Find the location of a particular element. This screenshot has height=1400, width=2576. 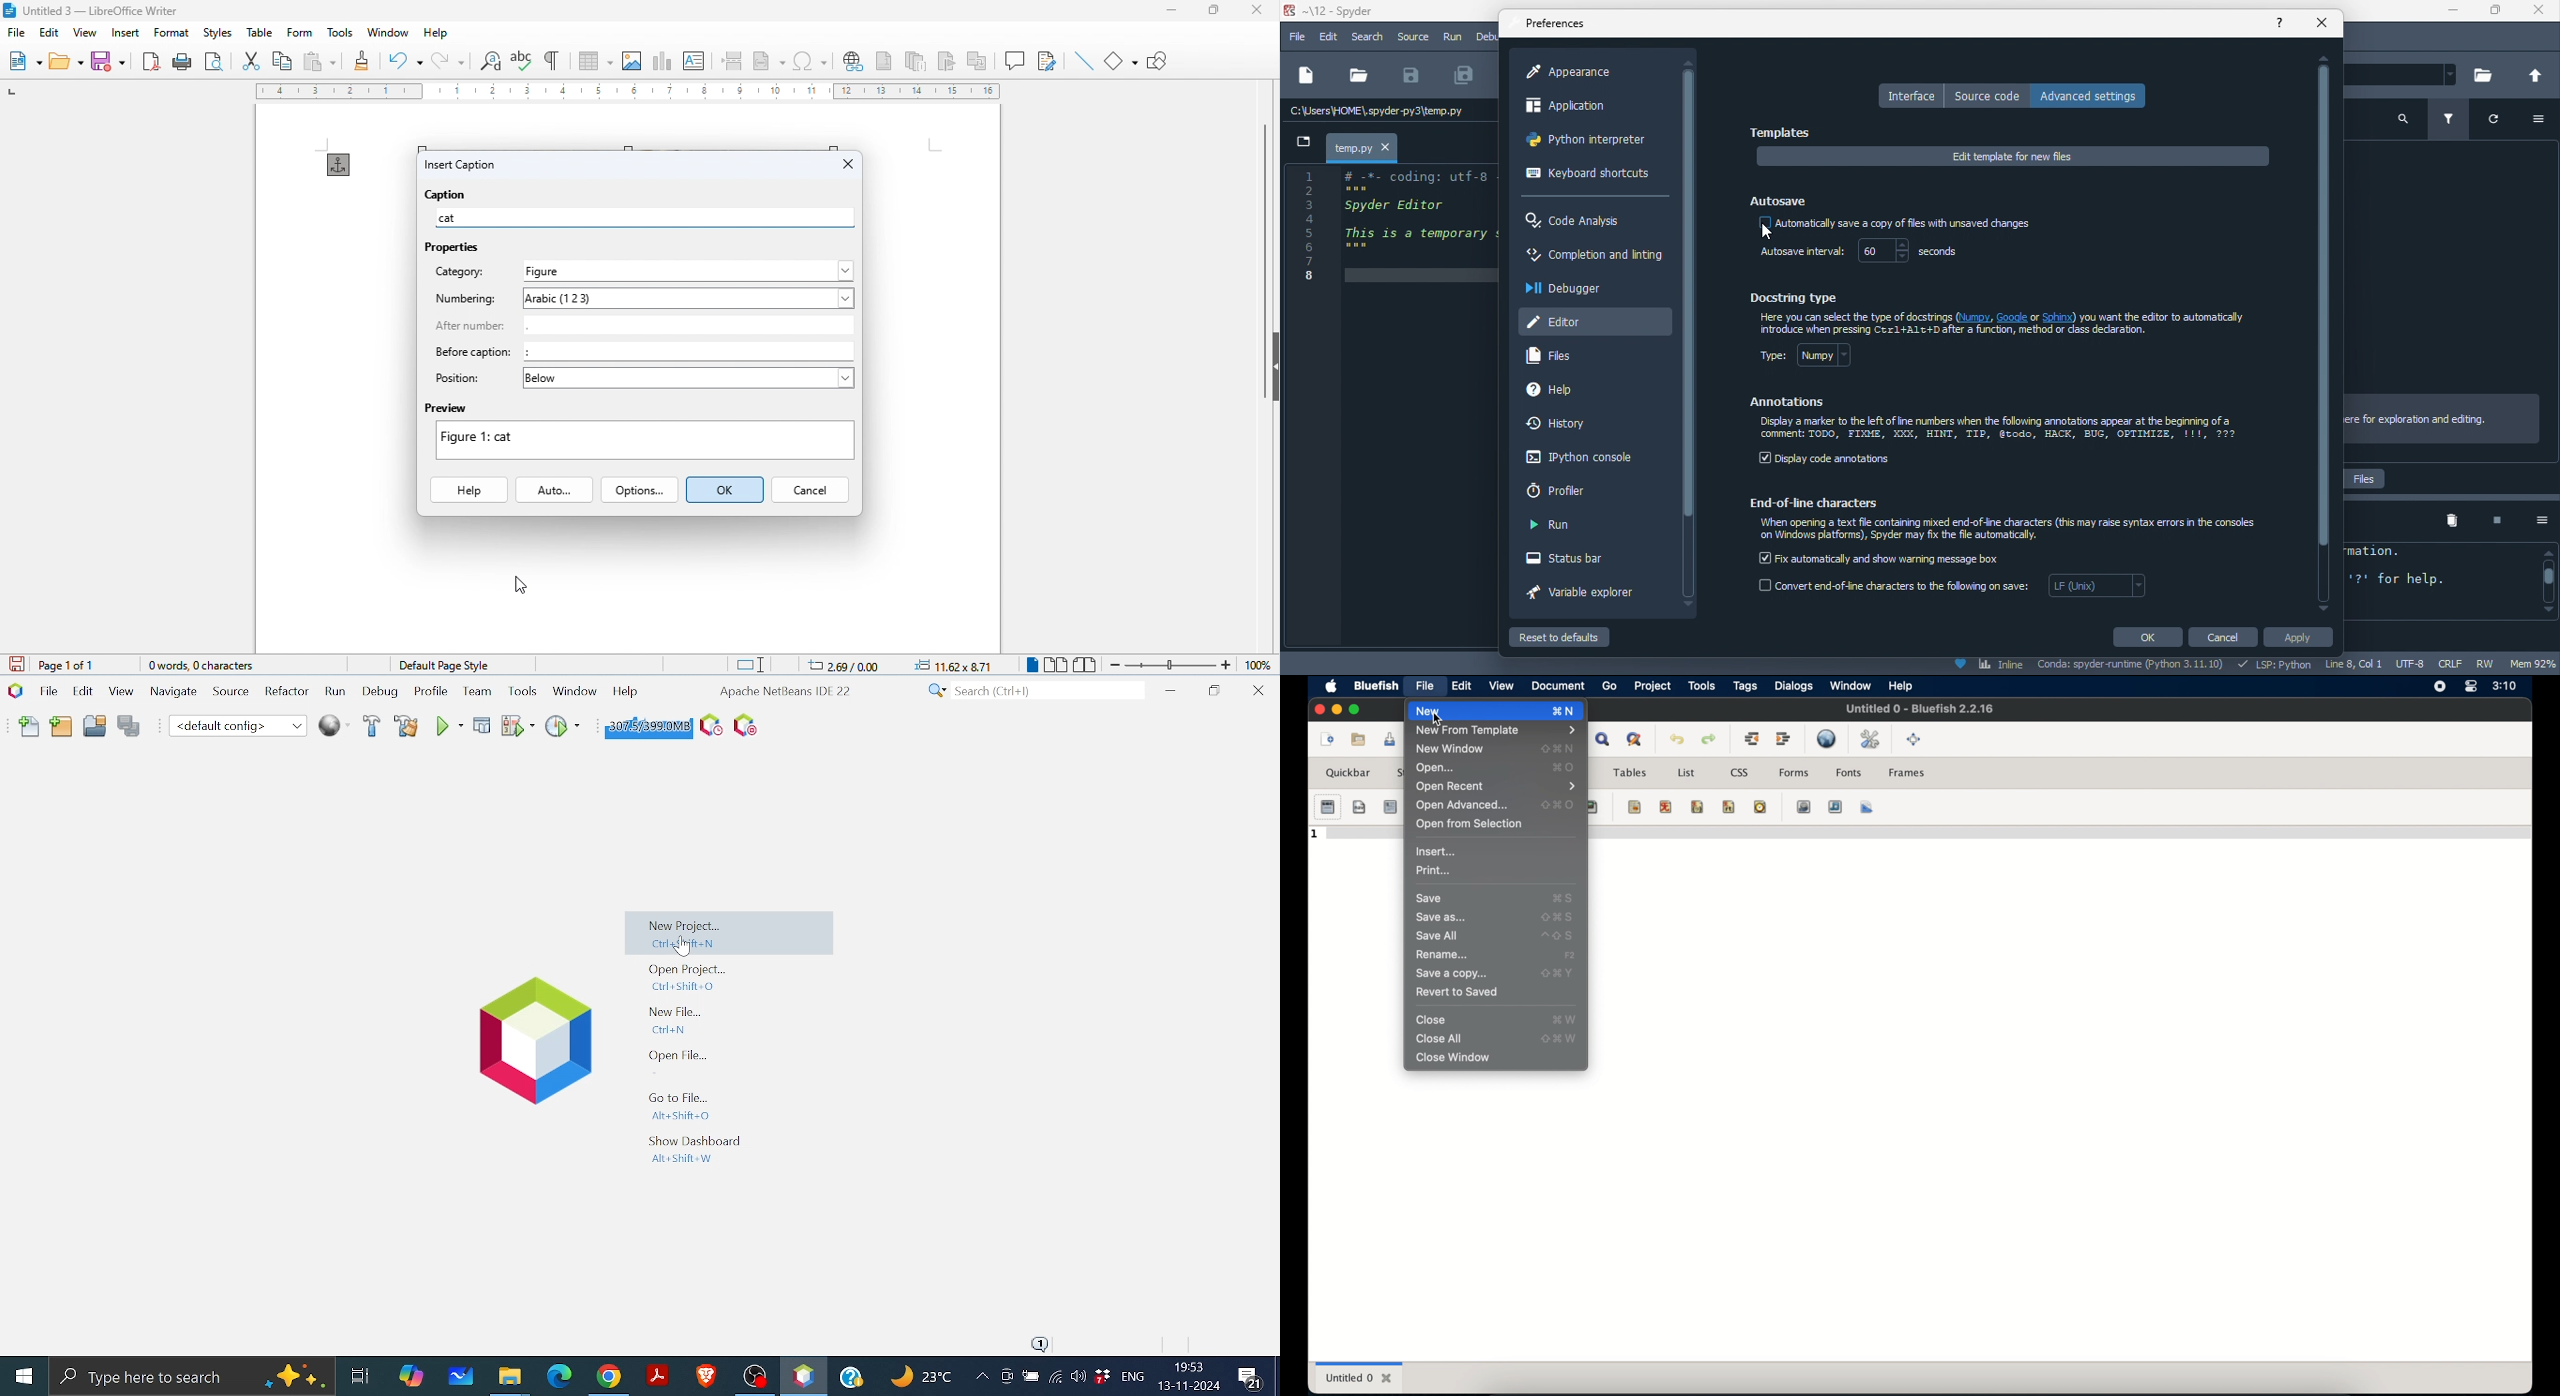

window is located at coordinates (1850, 685).